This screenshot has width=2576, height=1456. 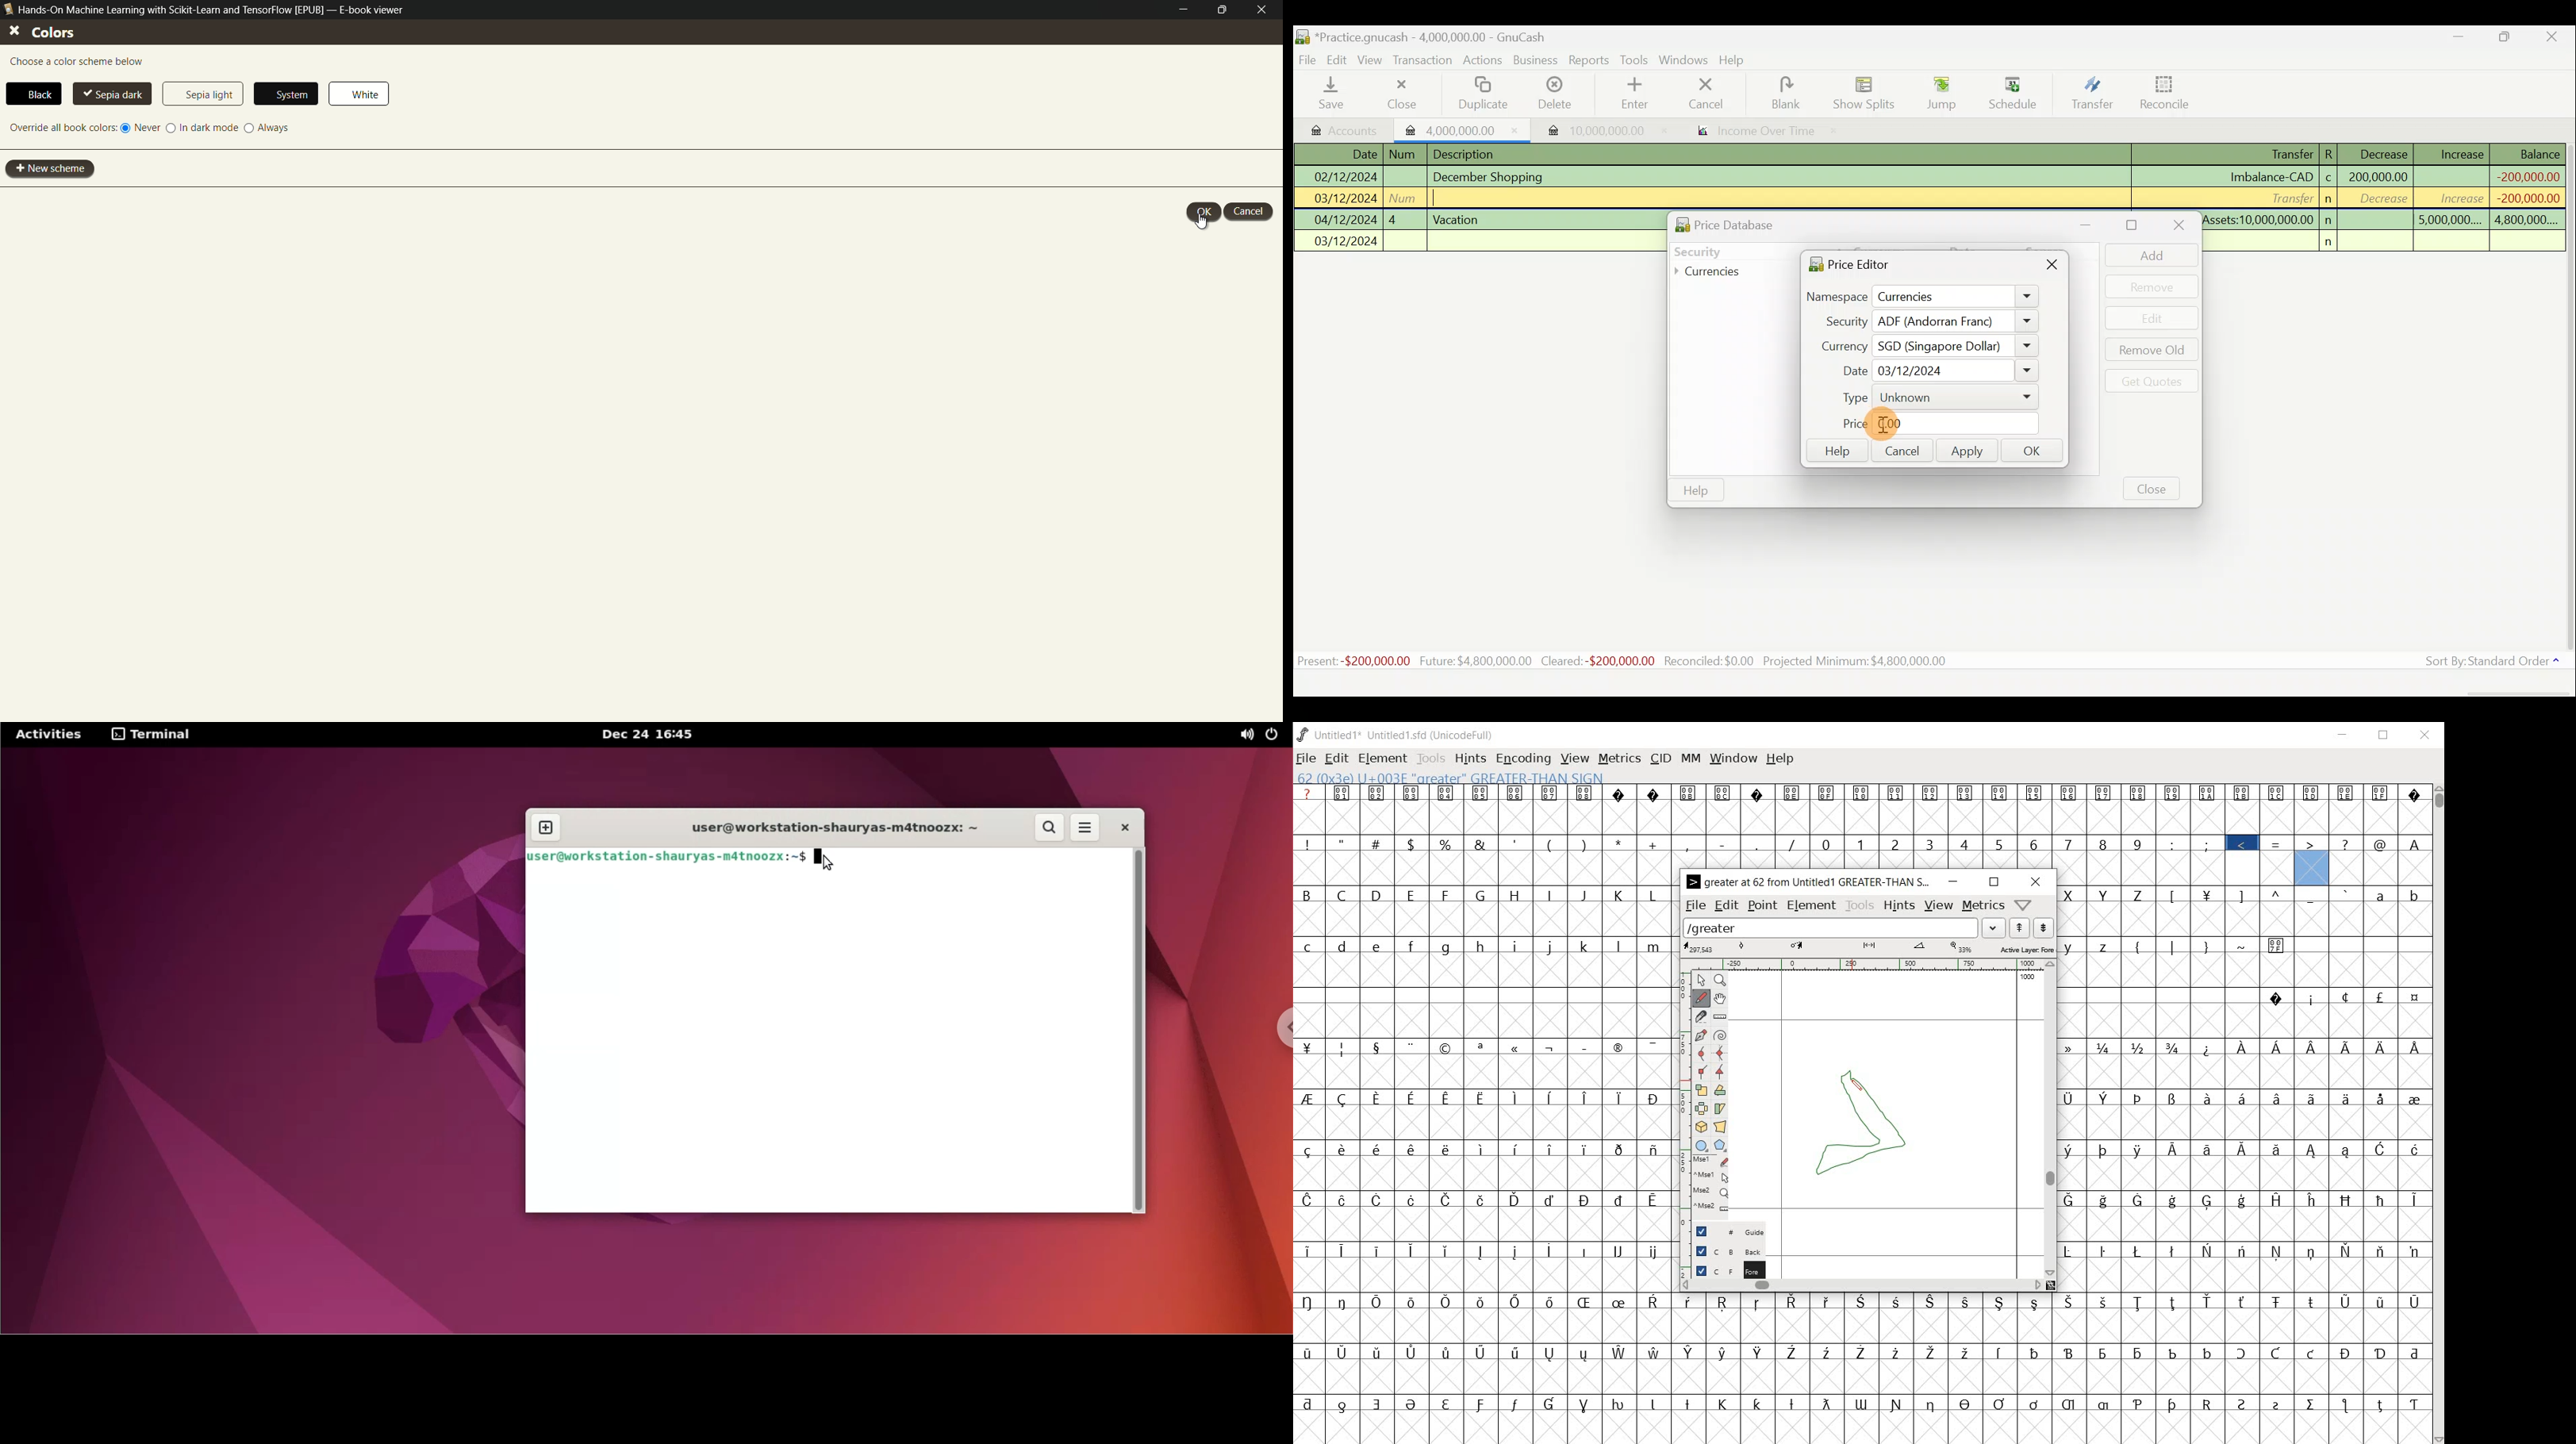 What do you see at coordinates (1484, 61) in the screenshot?
I see `Actions` at bounding box center [1484, 61].